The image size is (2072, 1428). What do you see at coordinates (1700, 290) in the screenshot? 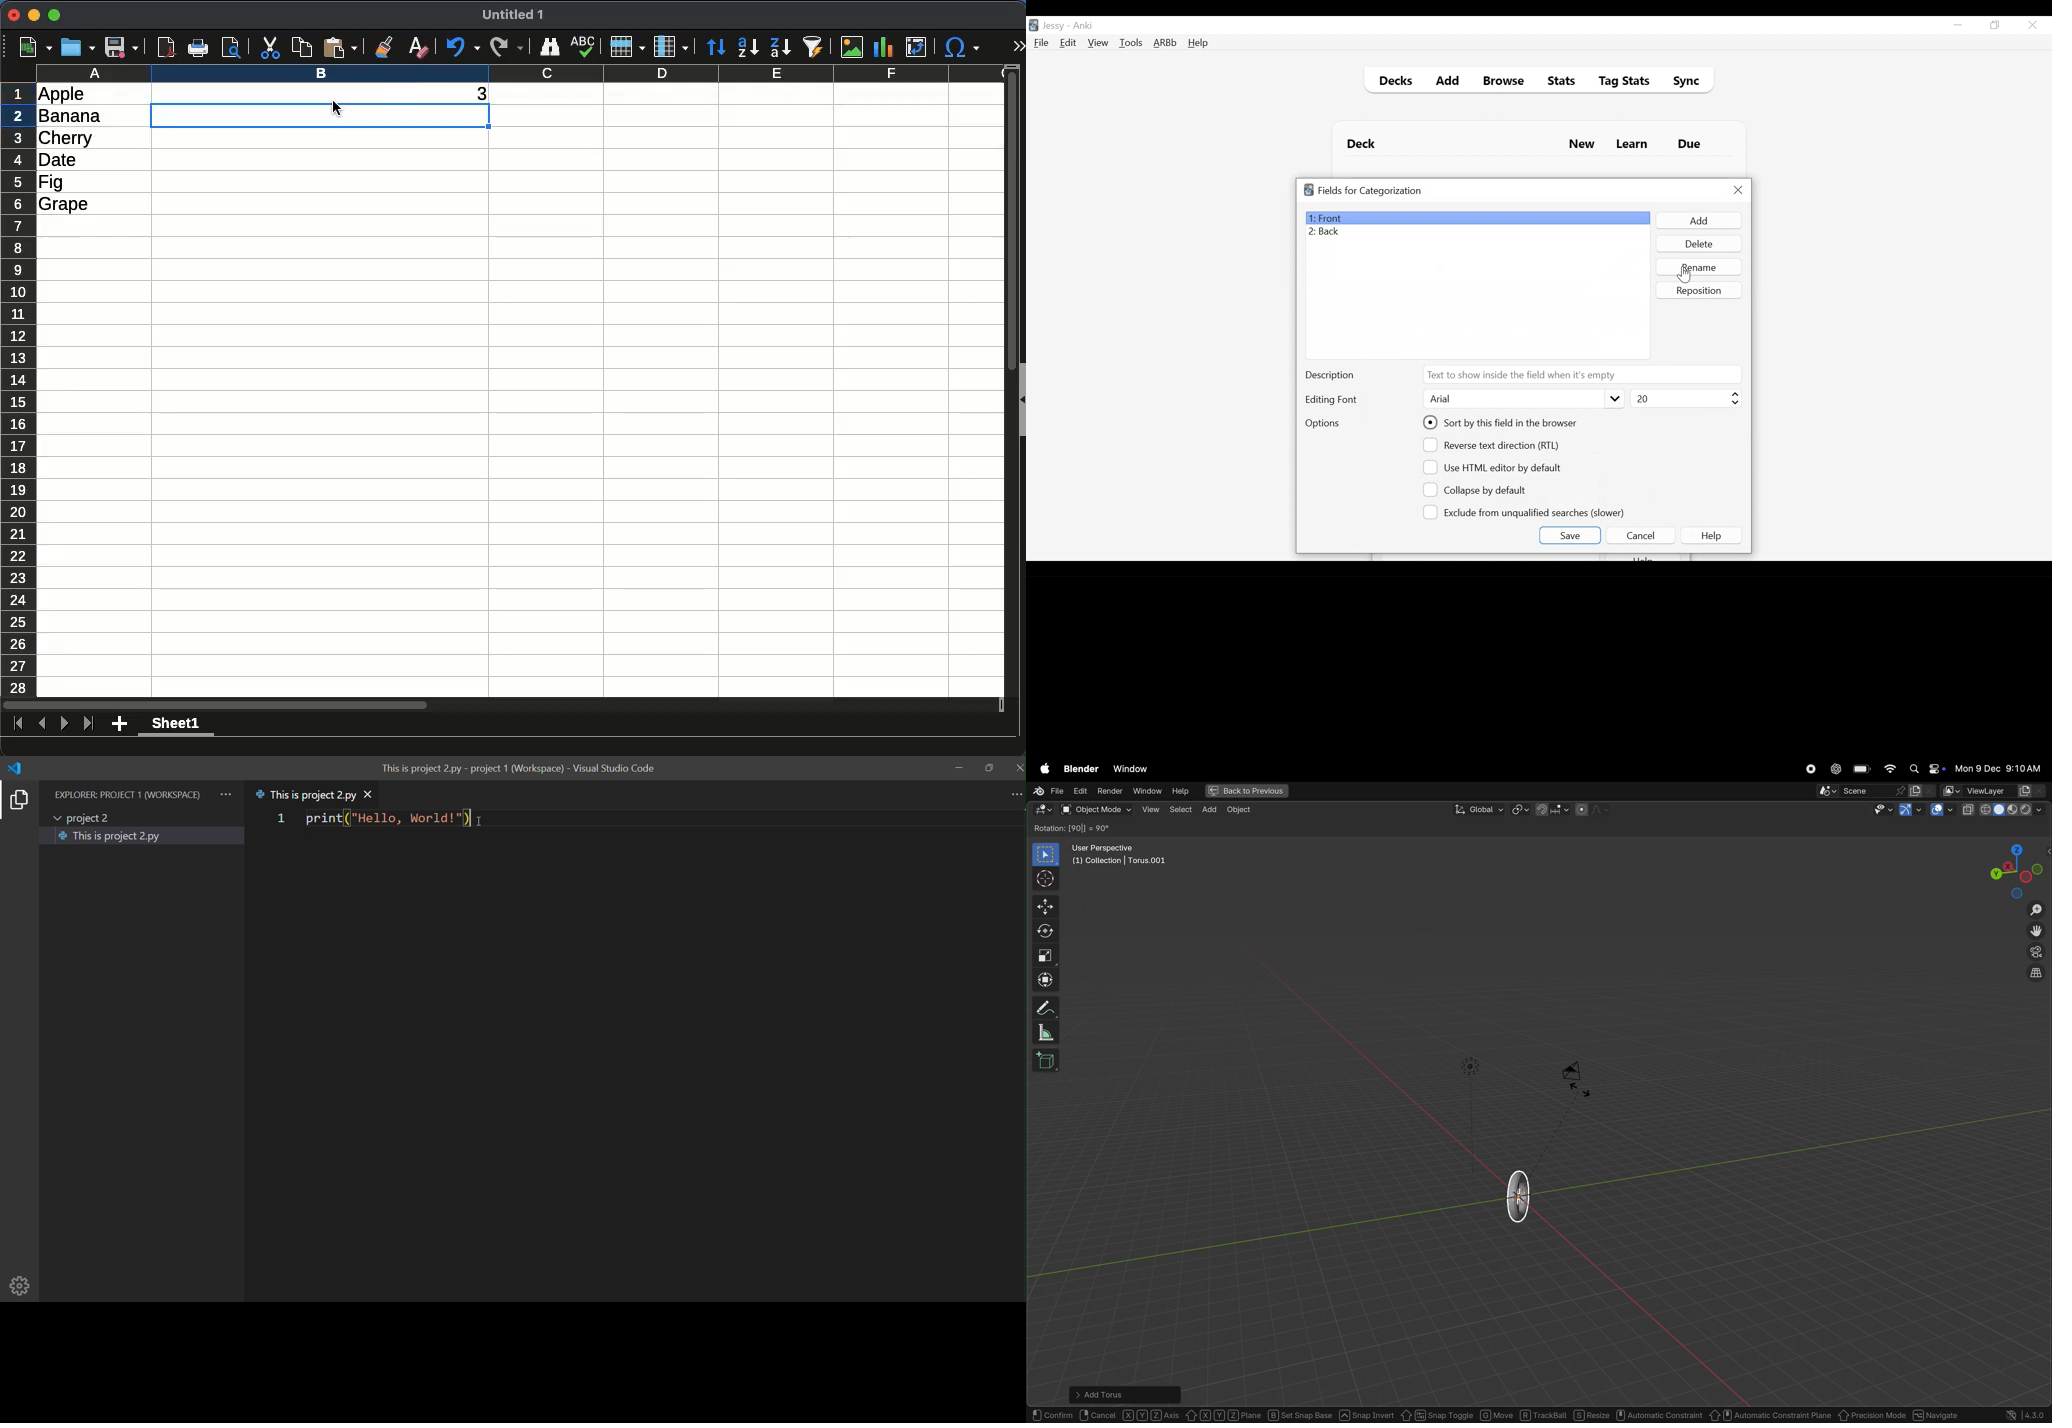
I see `Reposition` at bounding box center [1700, 290].